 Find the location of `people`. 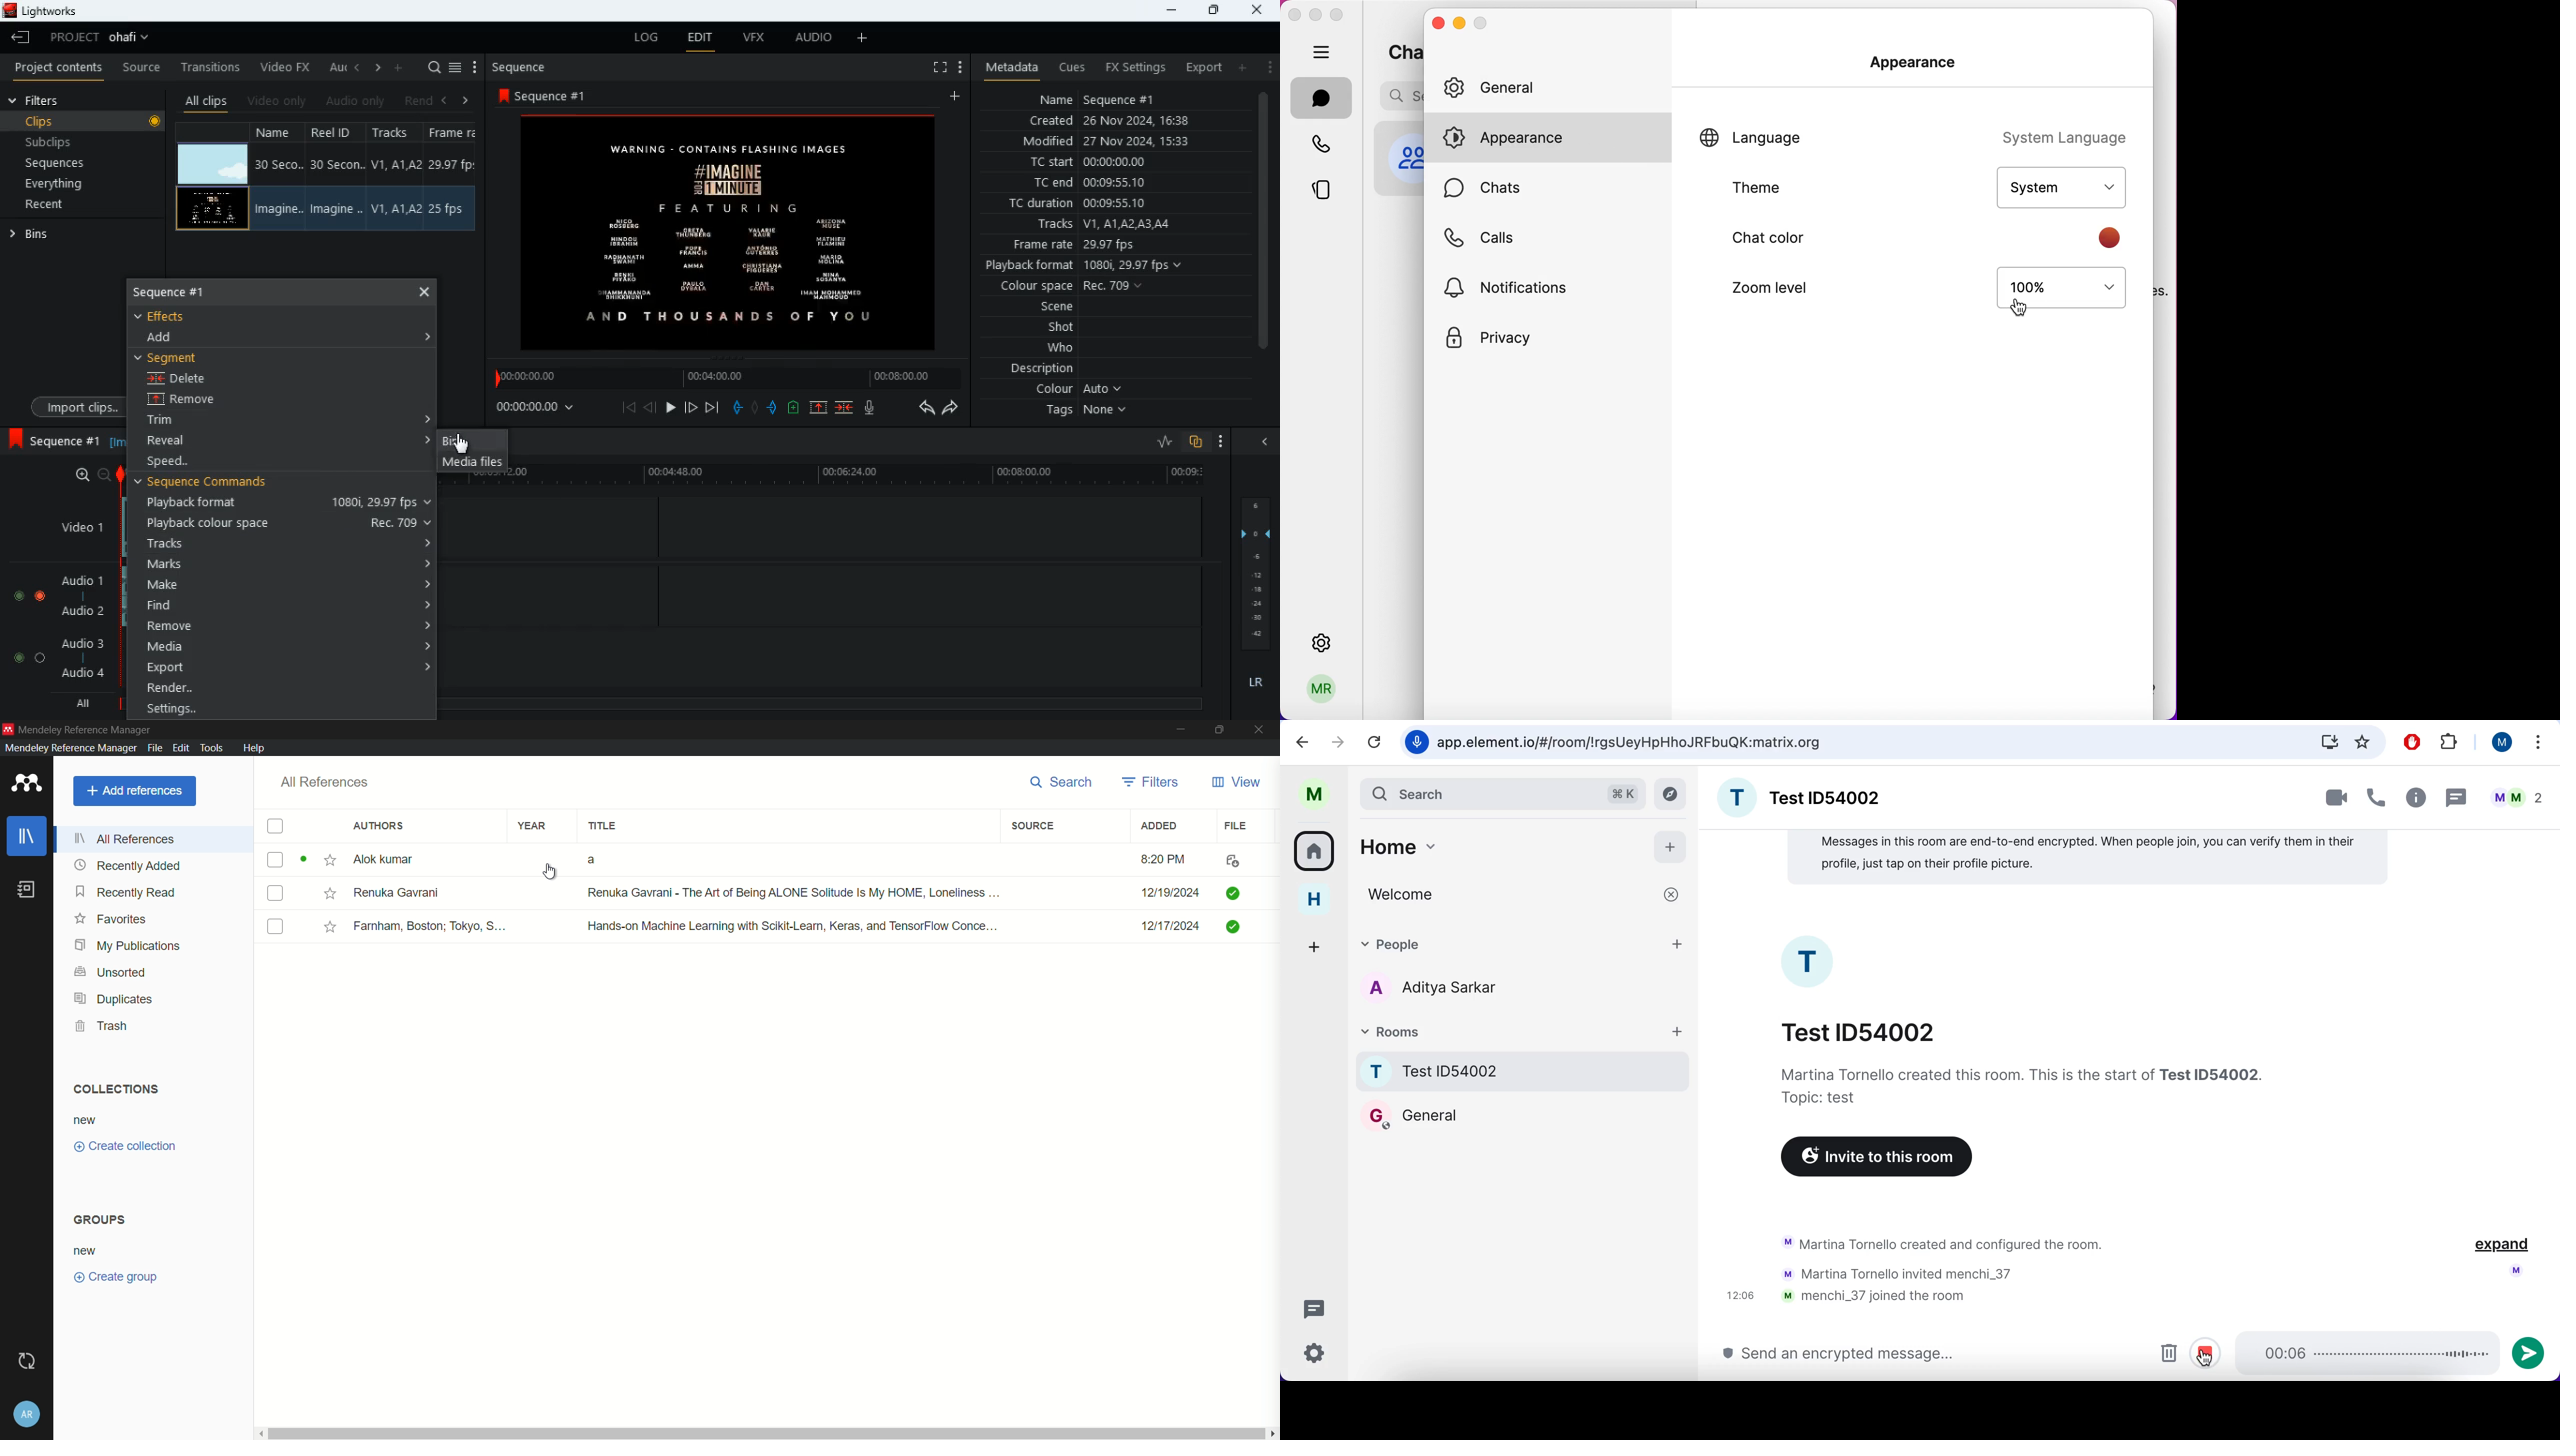

people is located at coordinates (2514, 794).